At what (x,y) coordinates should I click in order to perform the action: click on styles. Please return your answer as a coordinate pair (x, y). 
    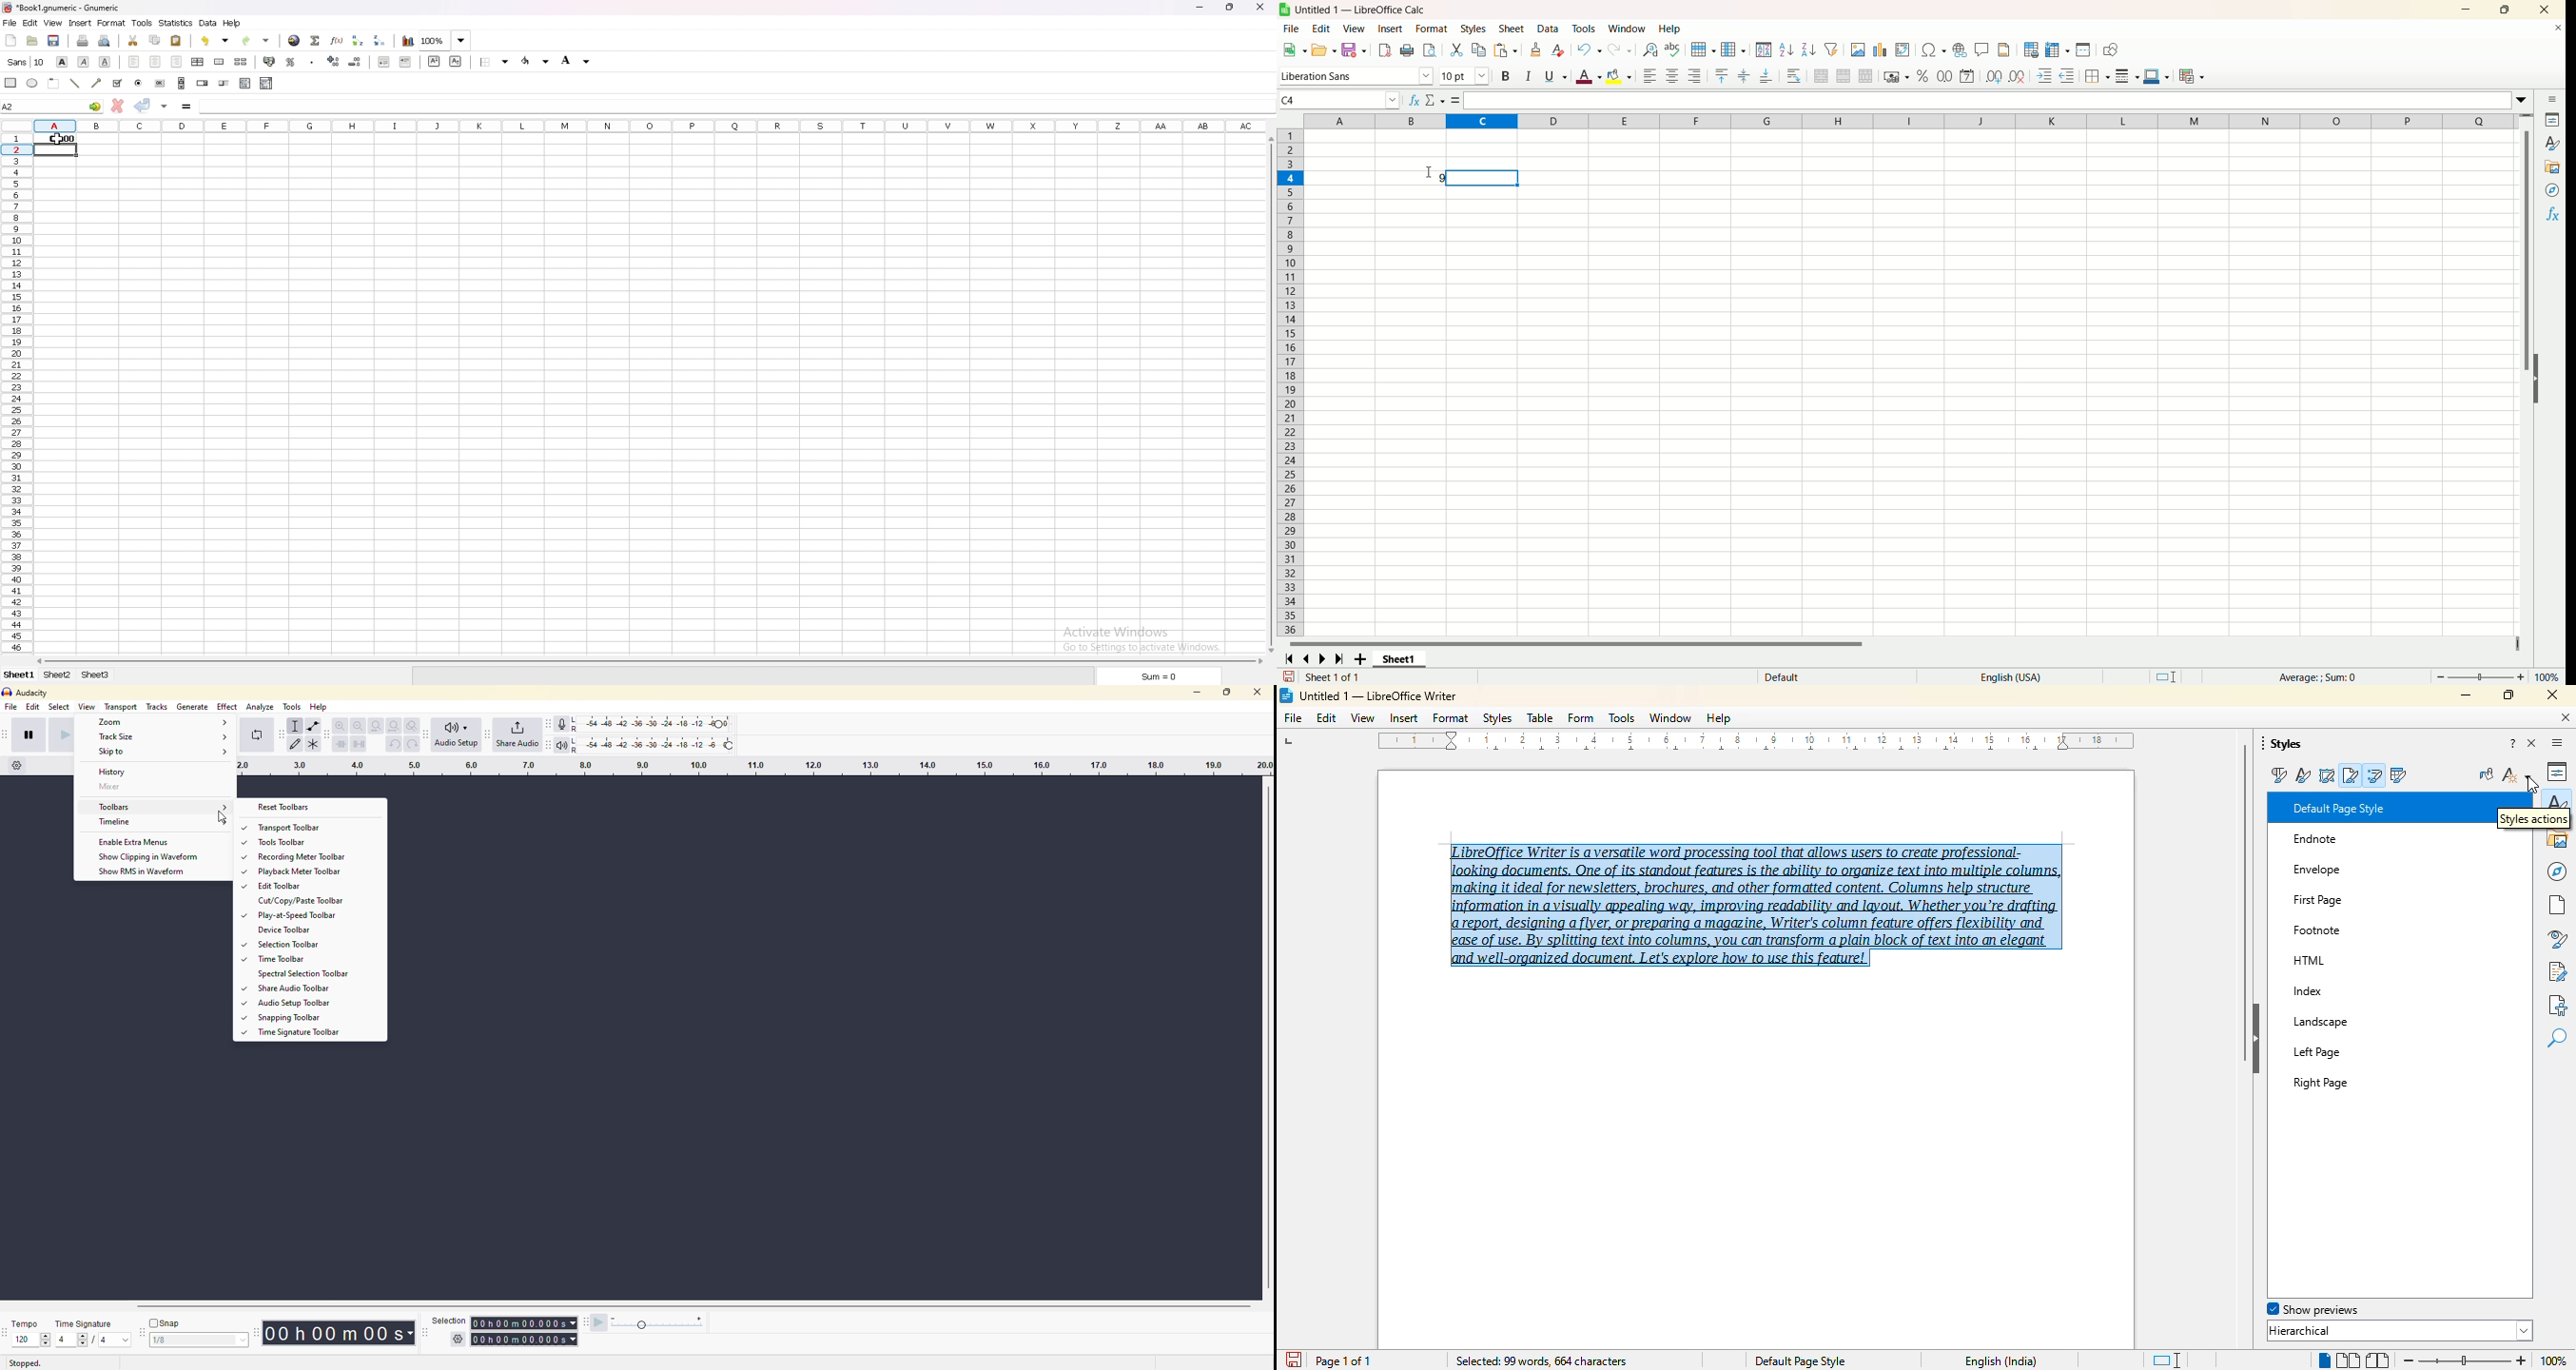
    Looking at the image, I should click on (2284, 744).